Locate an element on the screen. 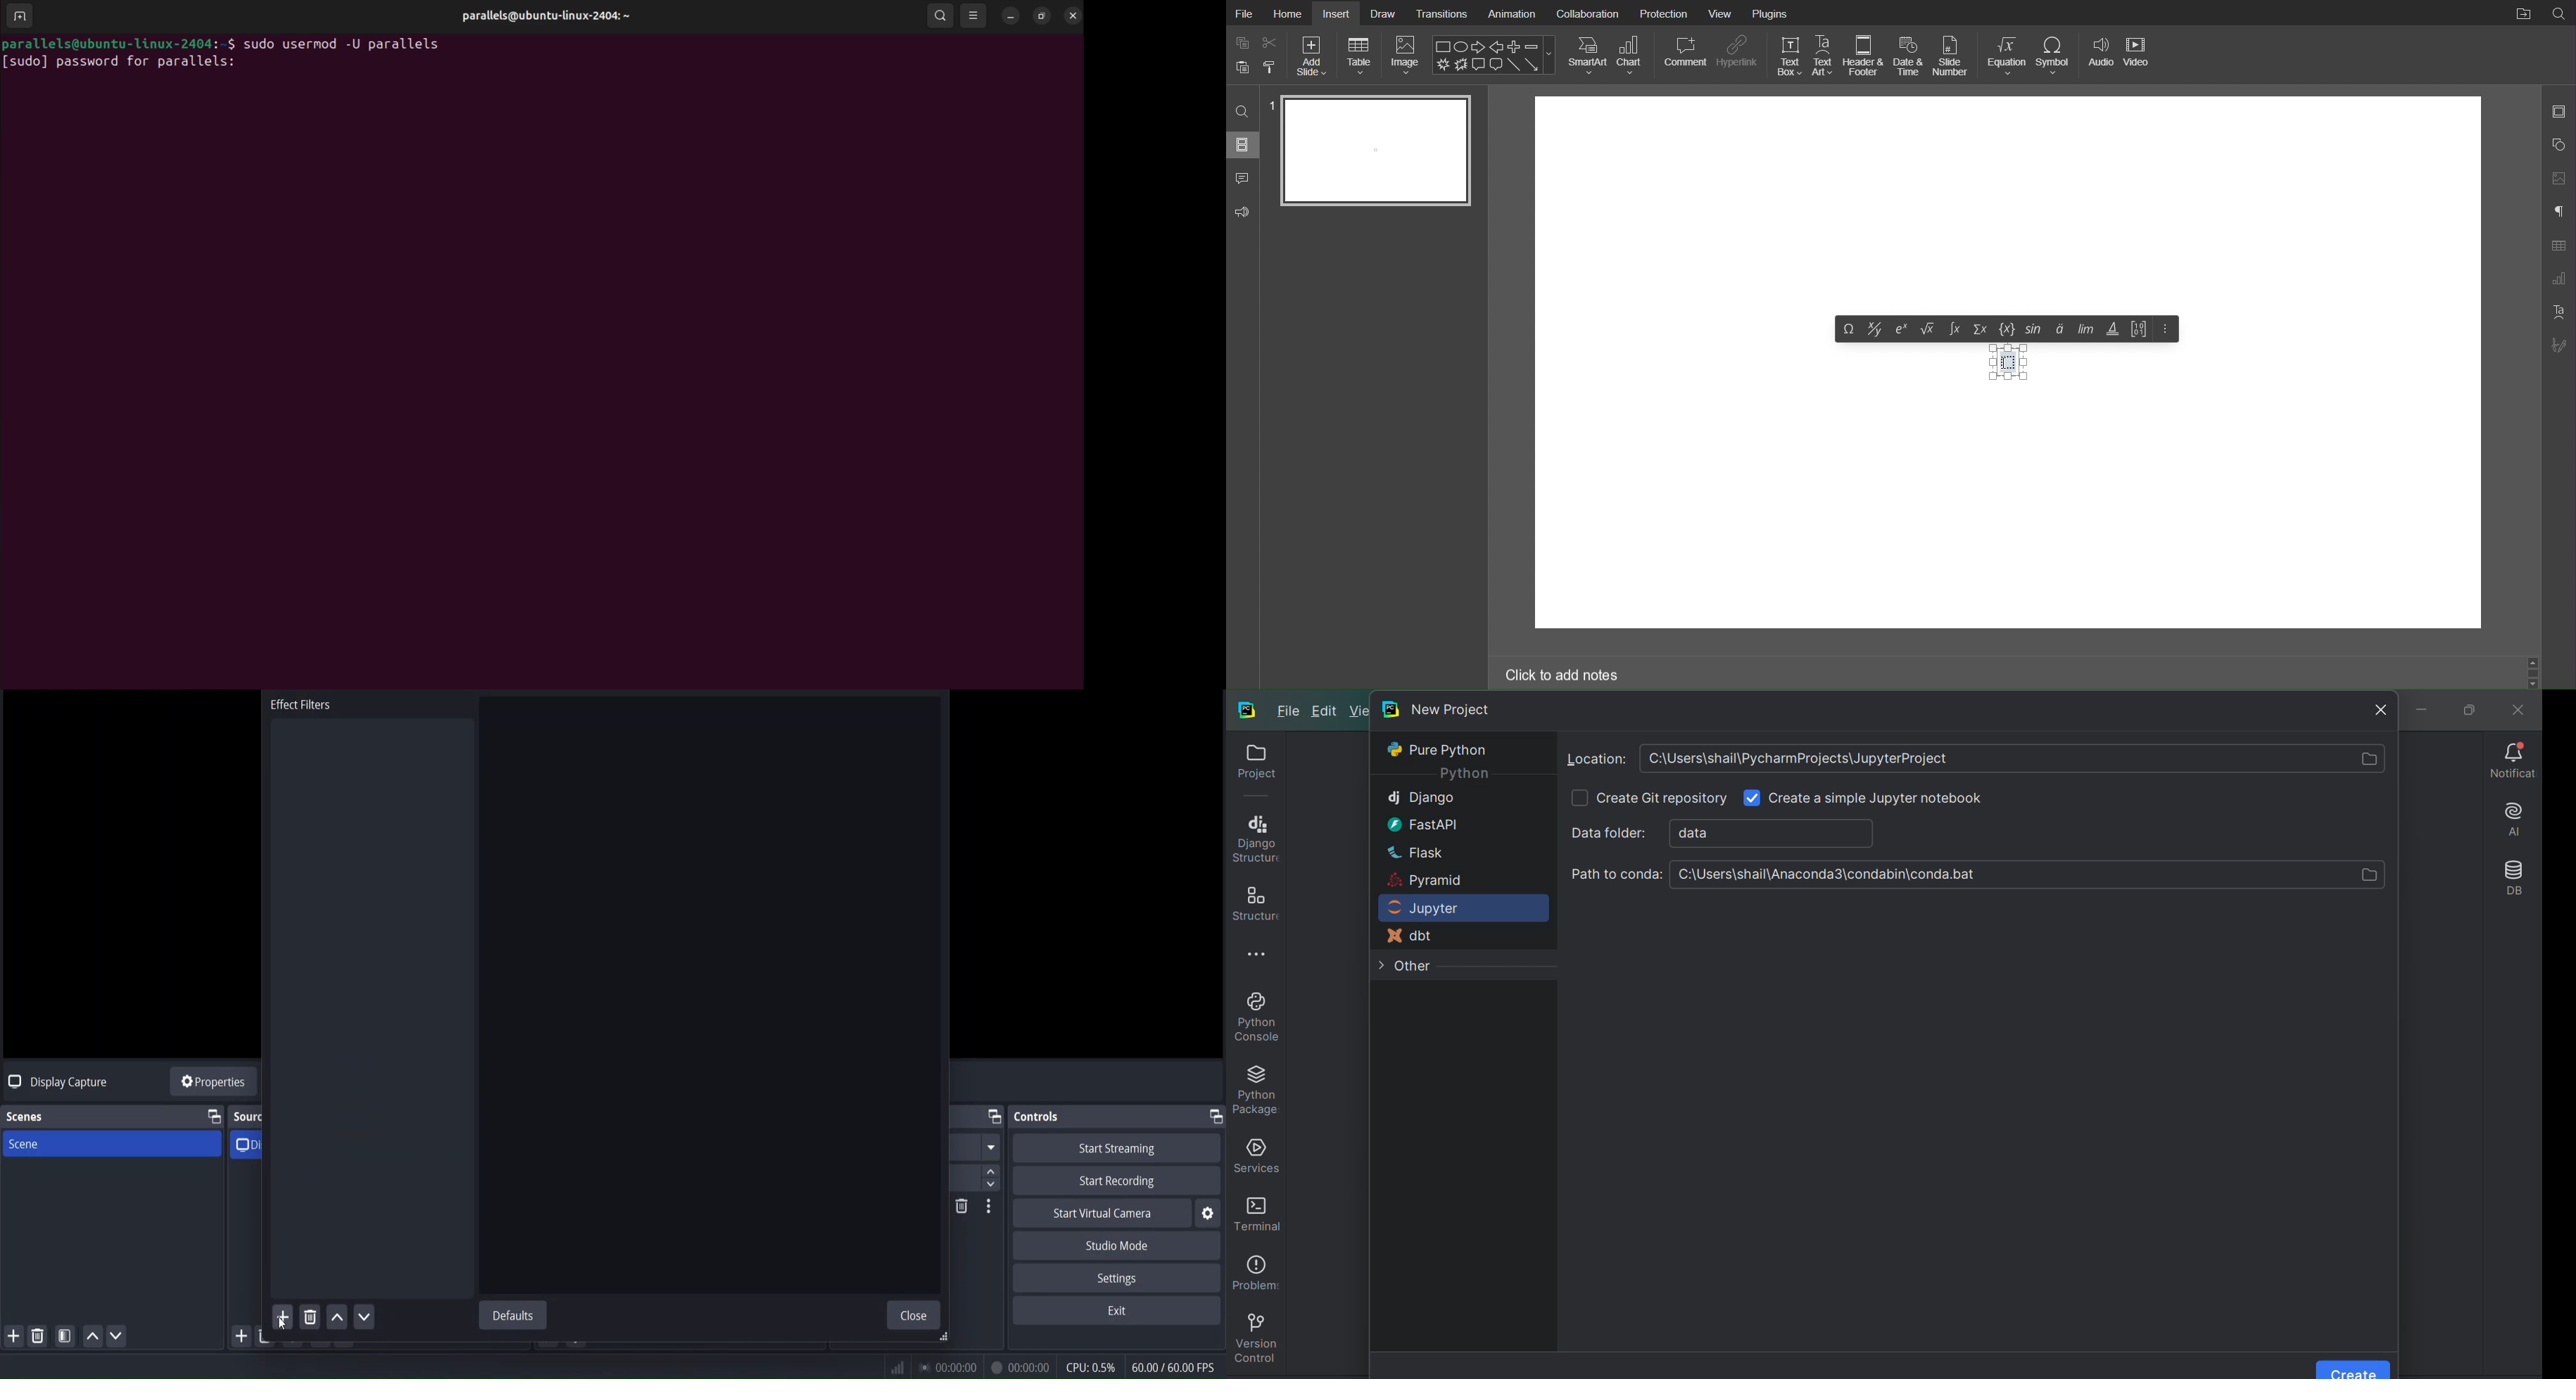 Image resolution: width=2576 pixels, height=1400 pixels. python is located at coordinates (1463, 774).